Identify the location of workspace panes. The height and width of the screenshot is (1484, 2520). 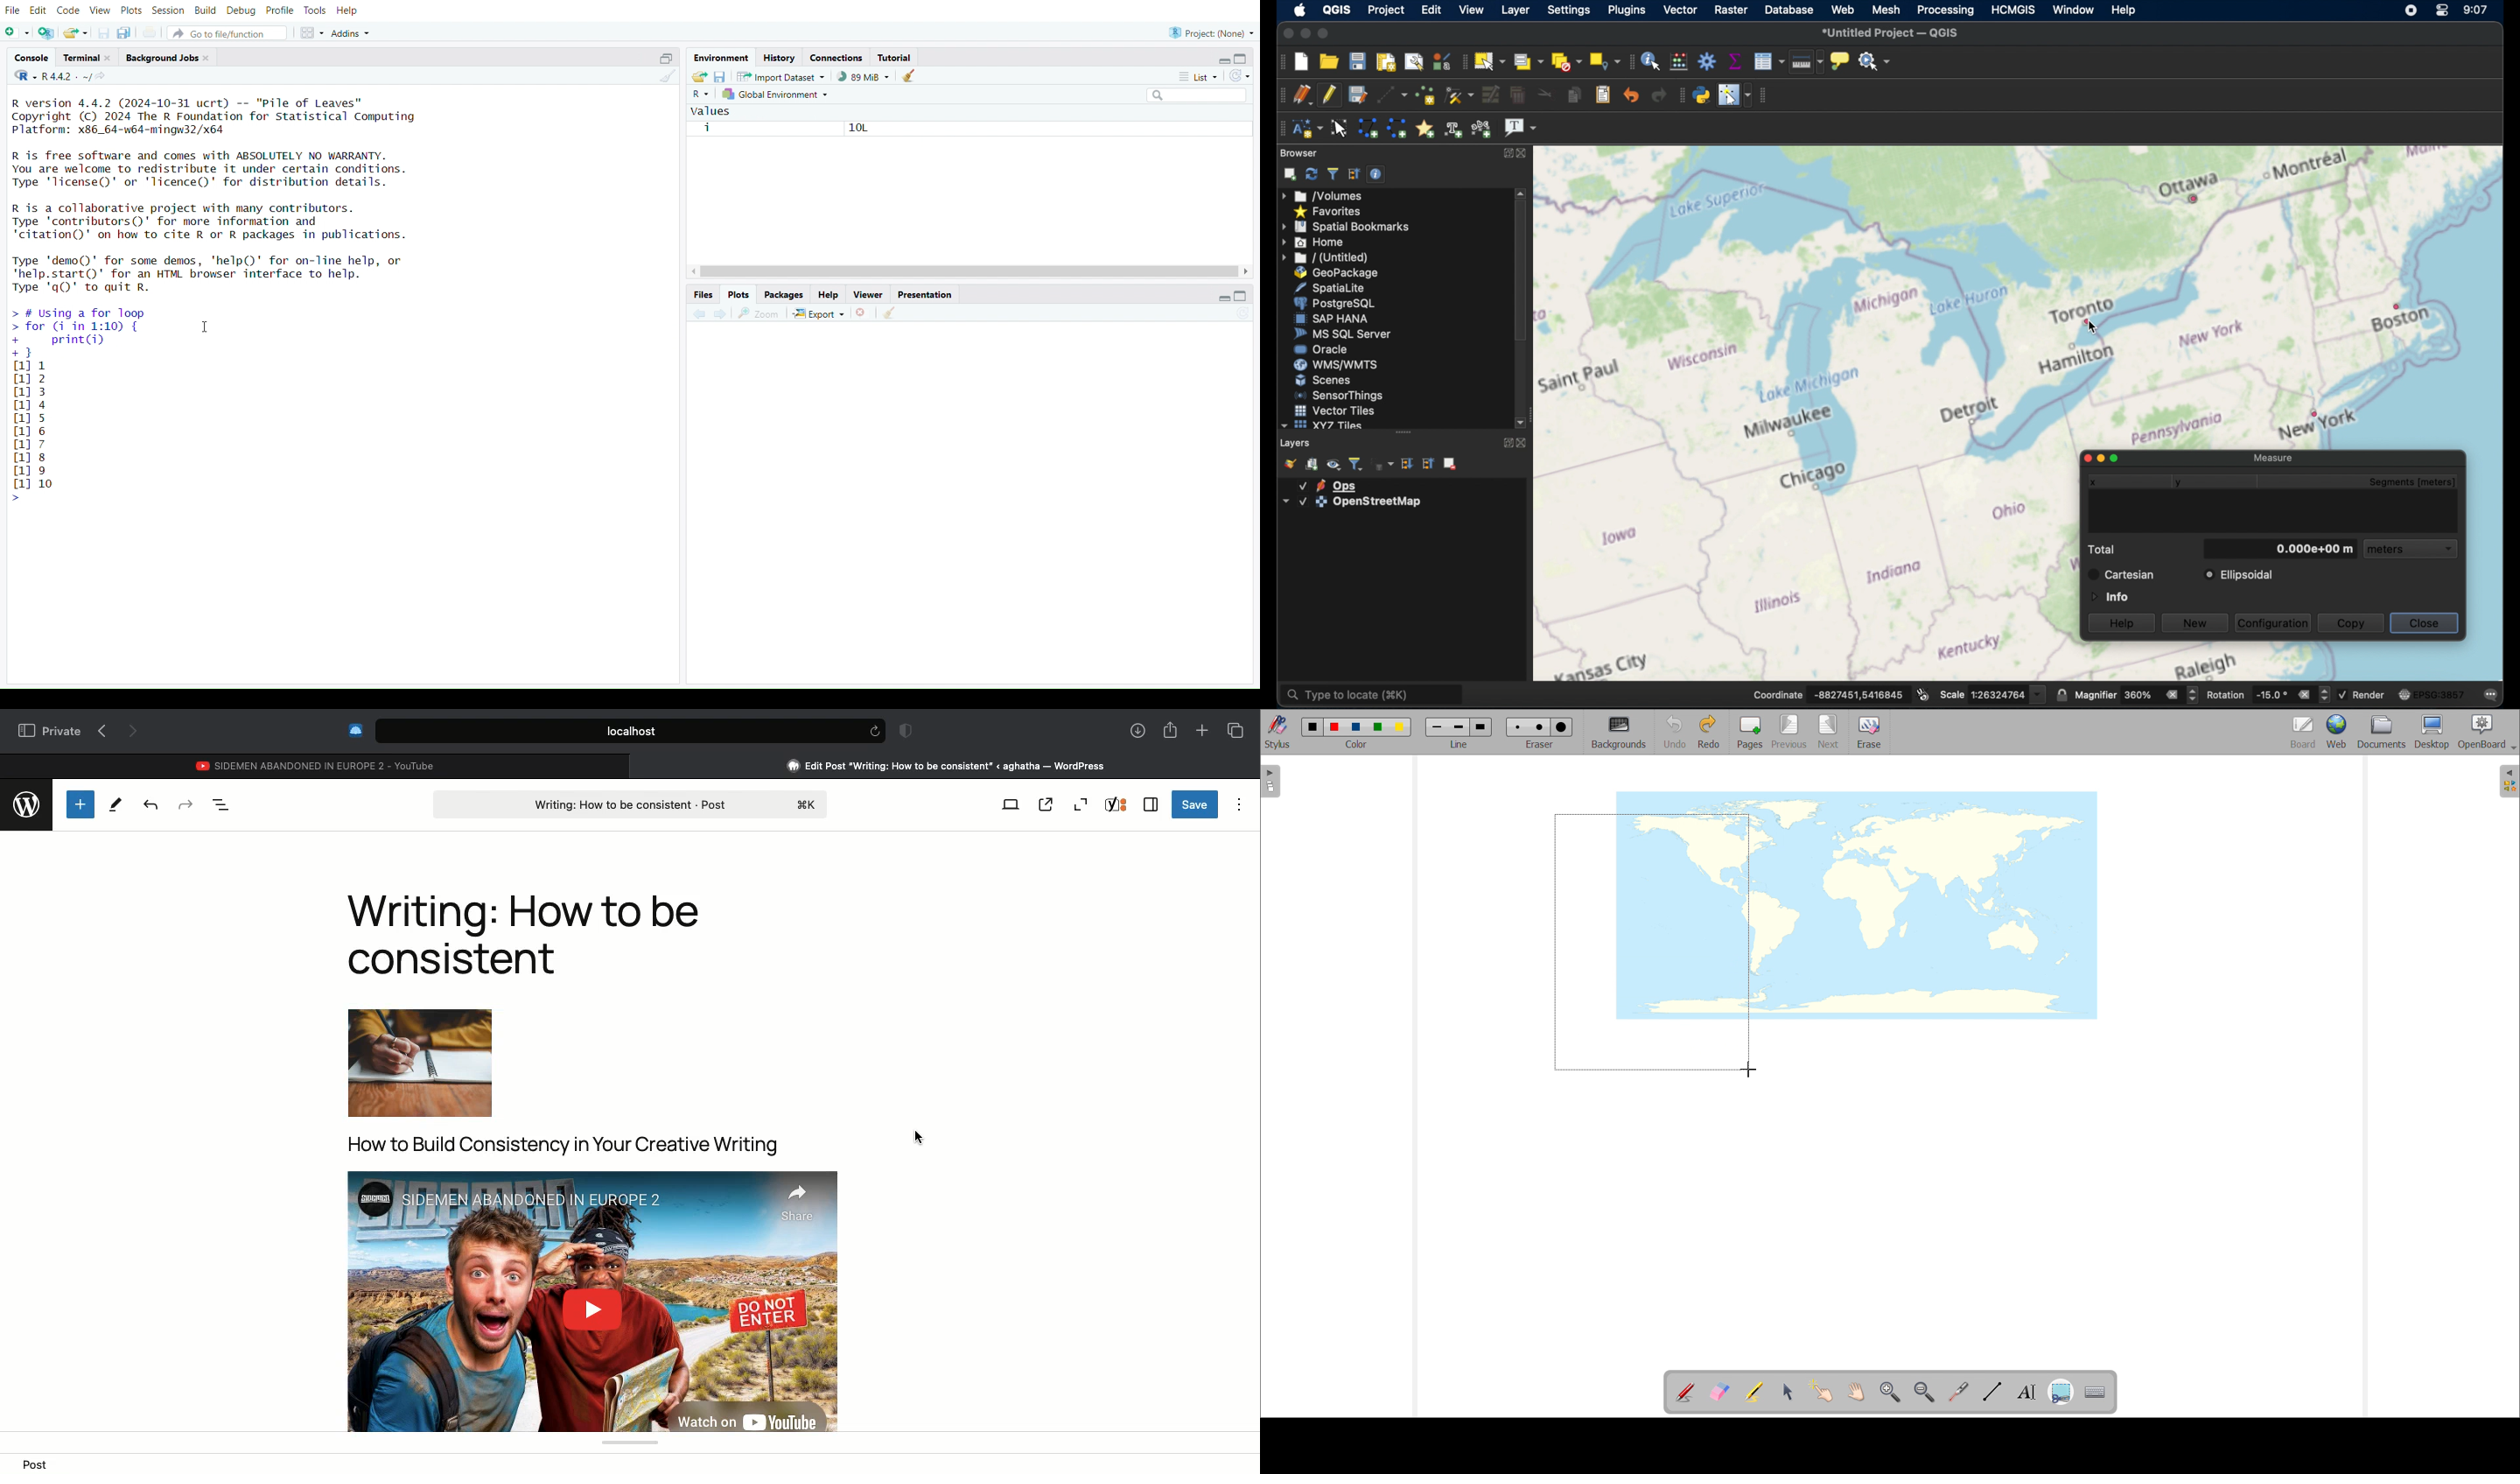
(312, 34).